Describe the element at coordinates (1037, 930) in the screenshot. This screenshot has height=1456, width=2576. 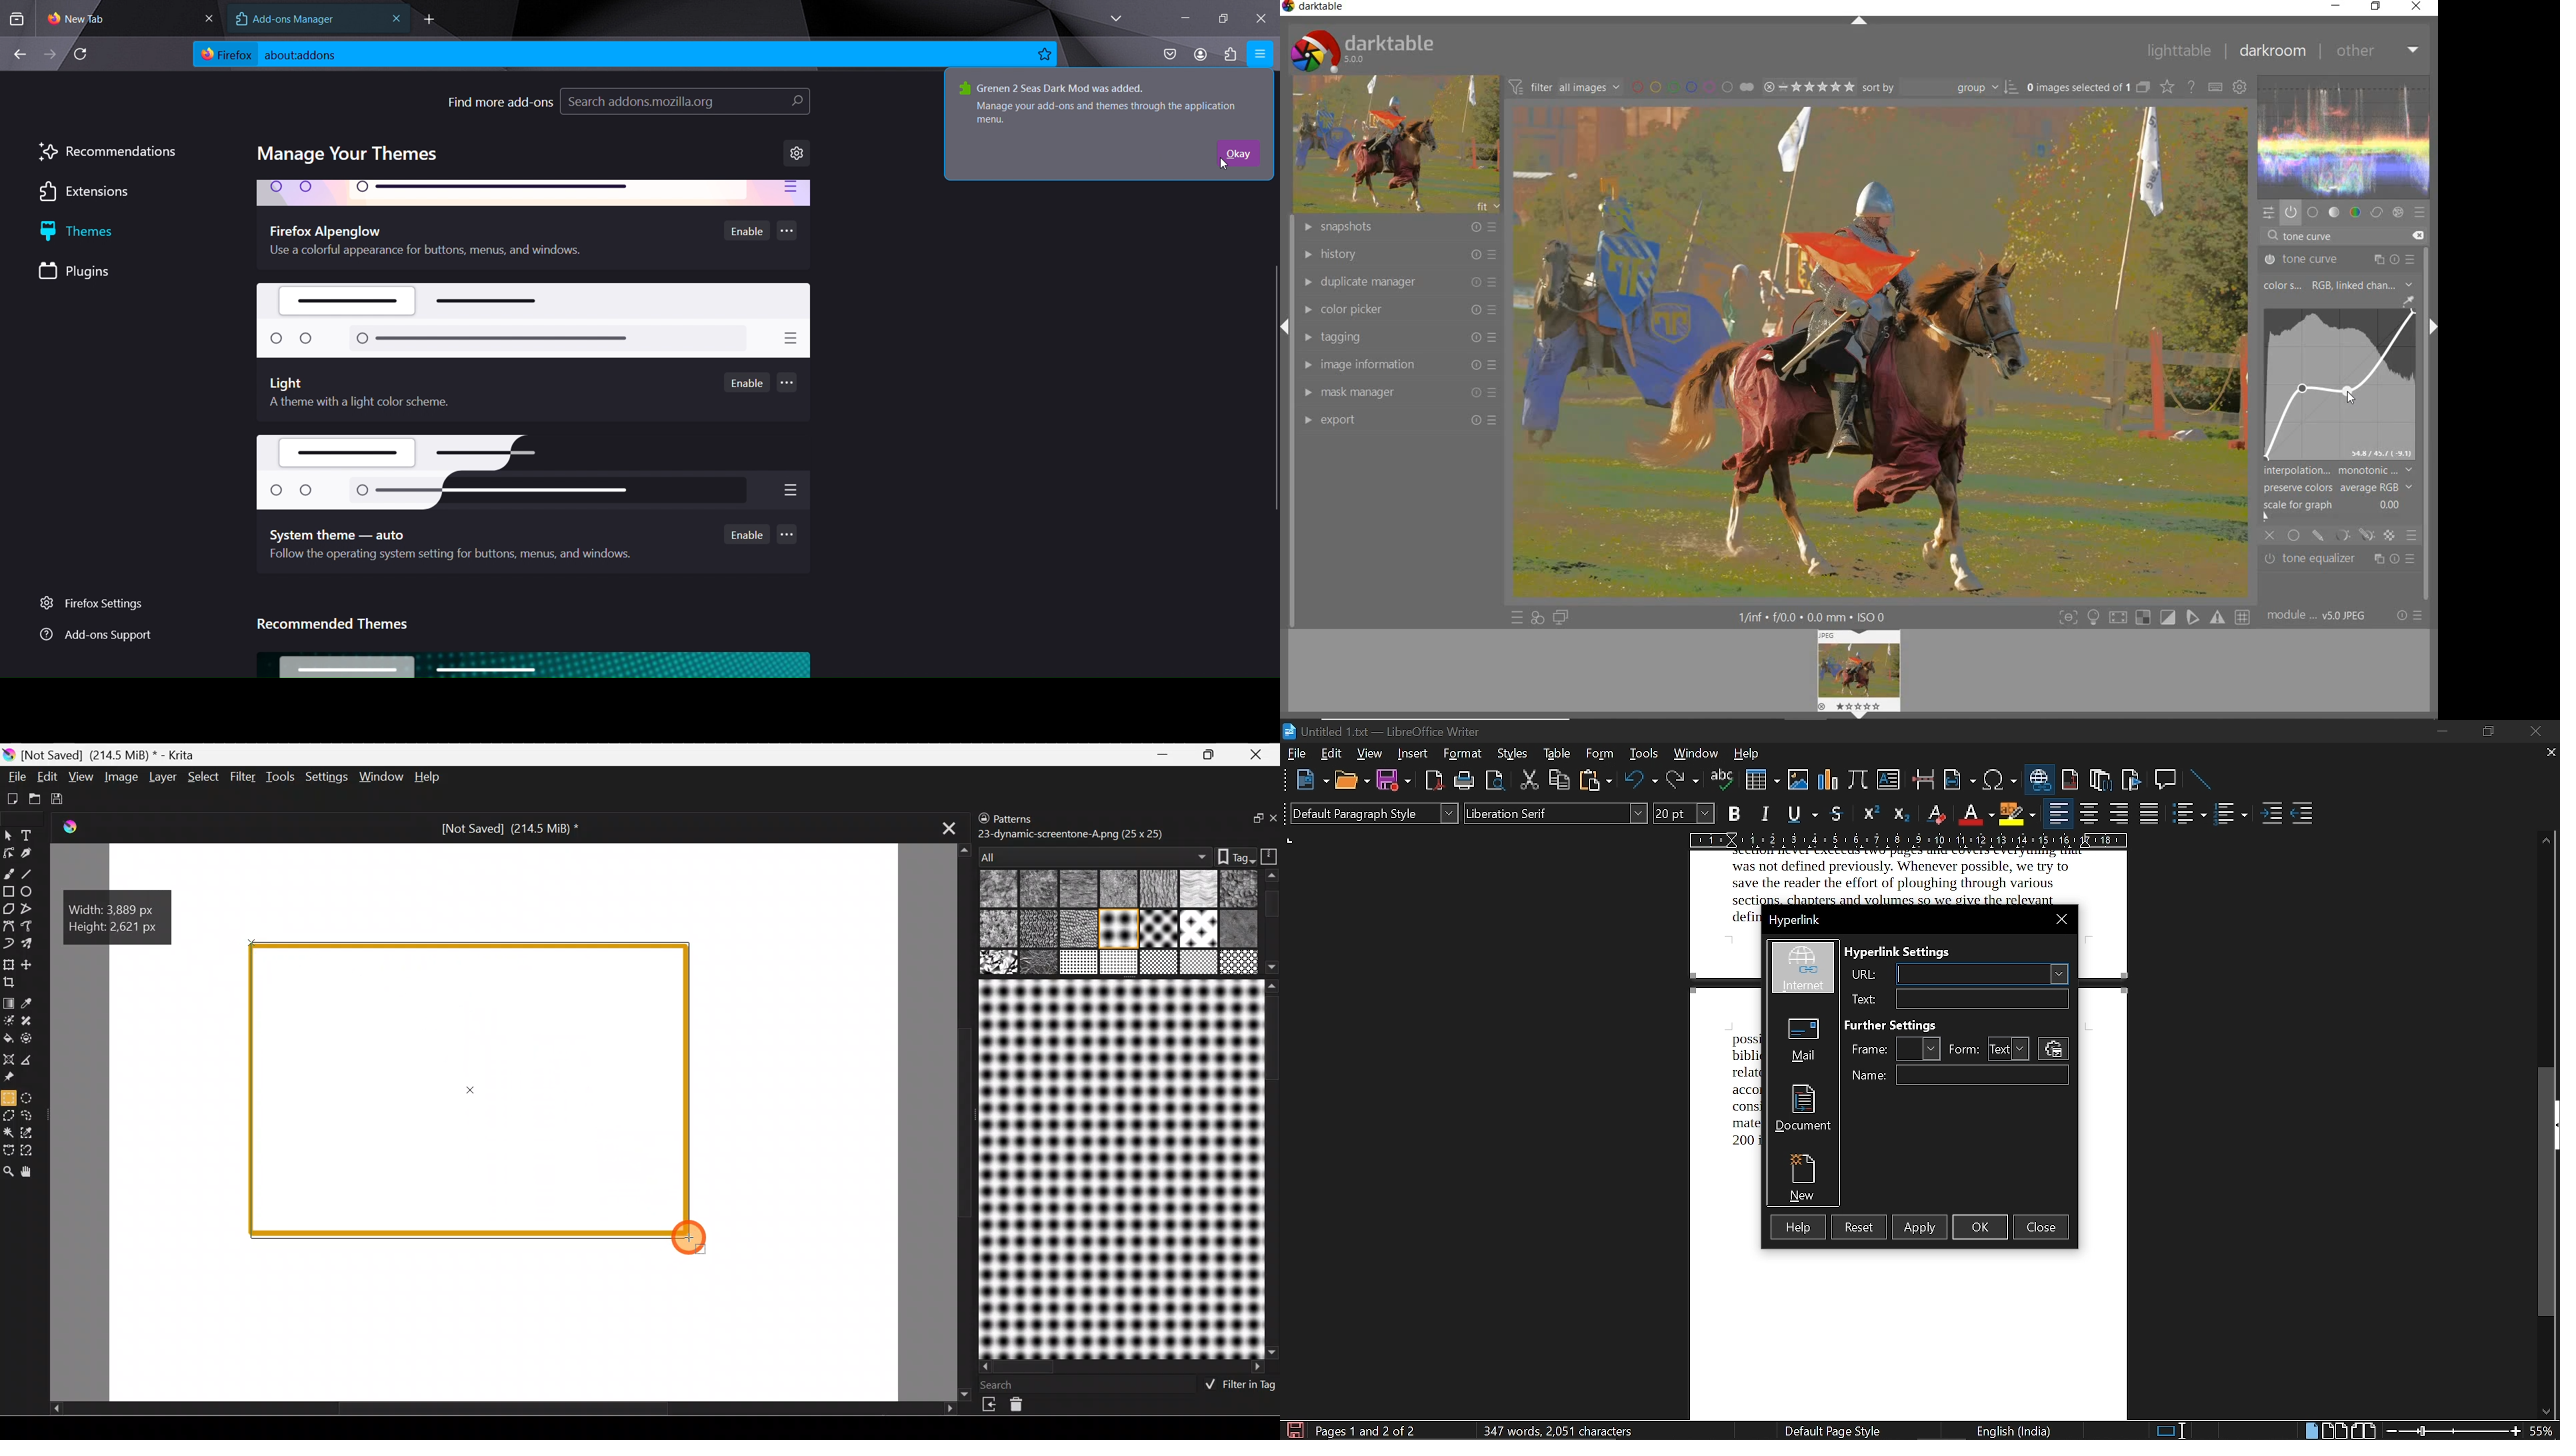
I see `09 drawed_crosshatched.png` at that location.